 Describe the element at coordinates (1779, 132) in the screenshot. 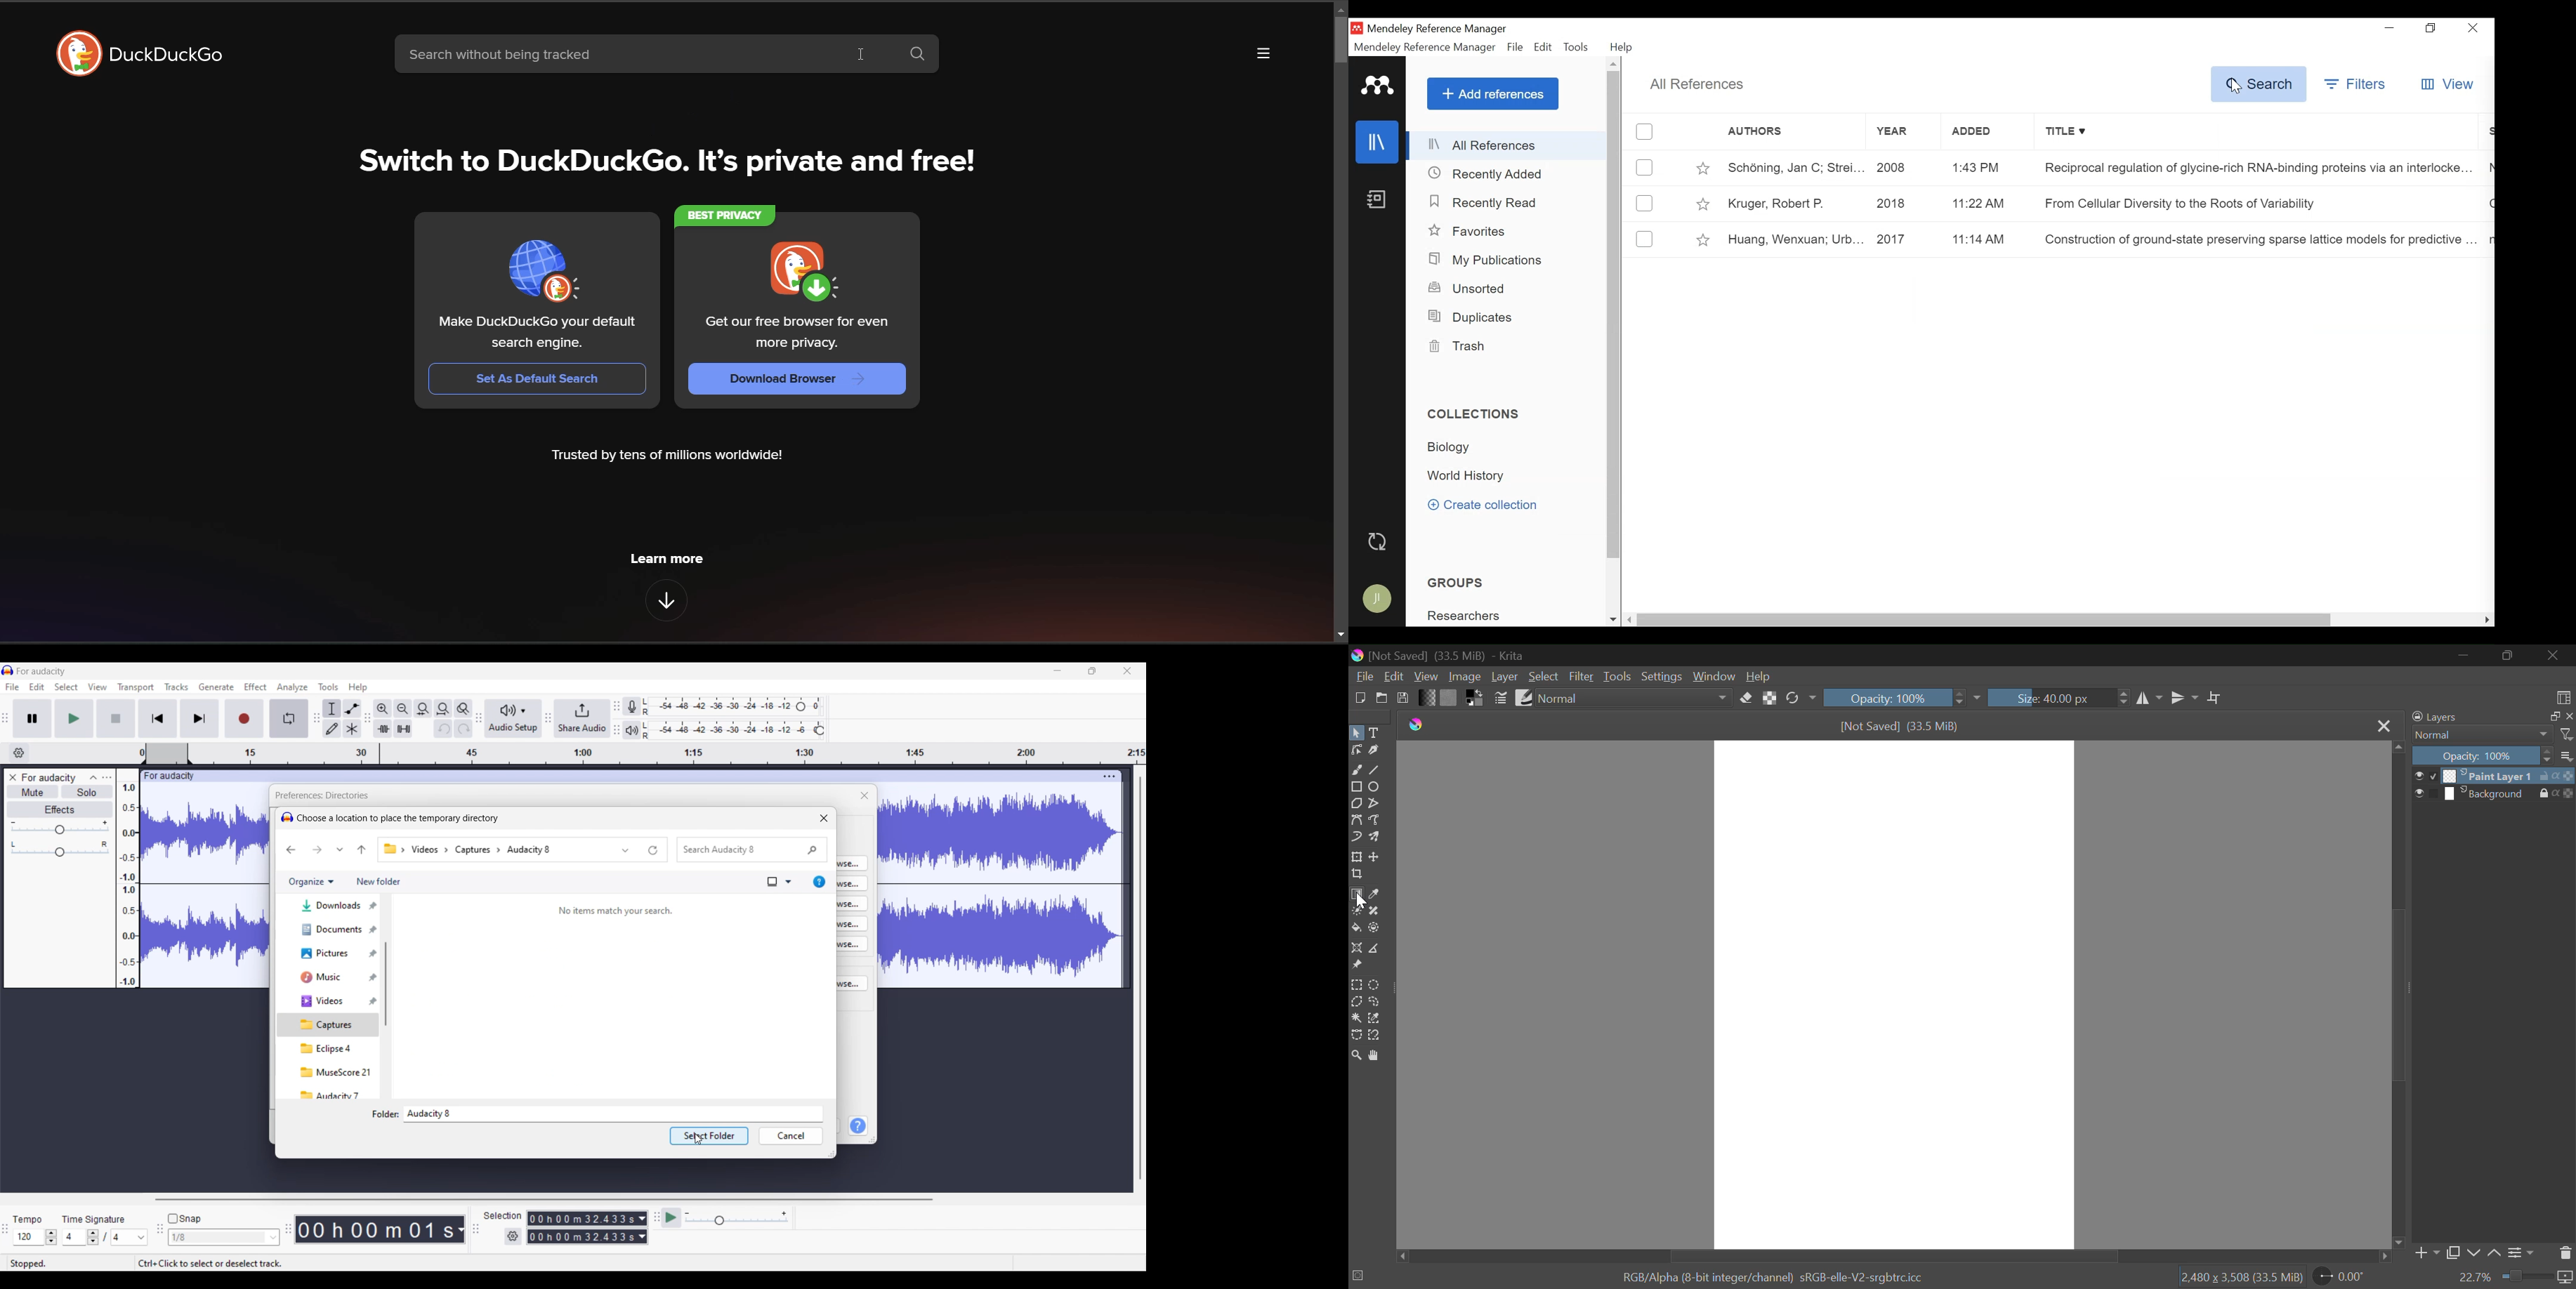

I see `Authors` at that location.